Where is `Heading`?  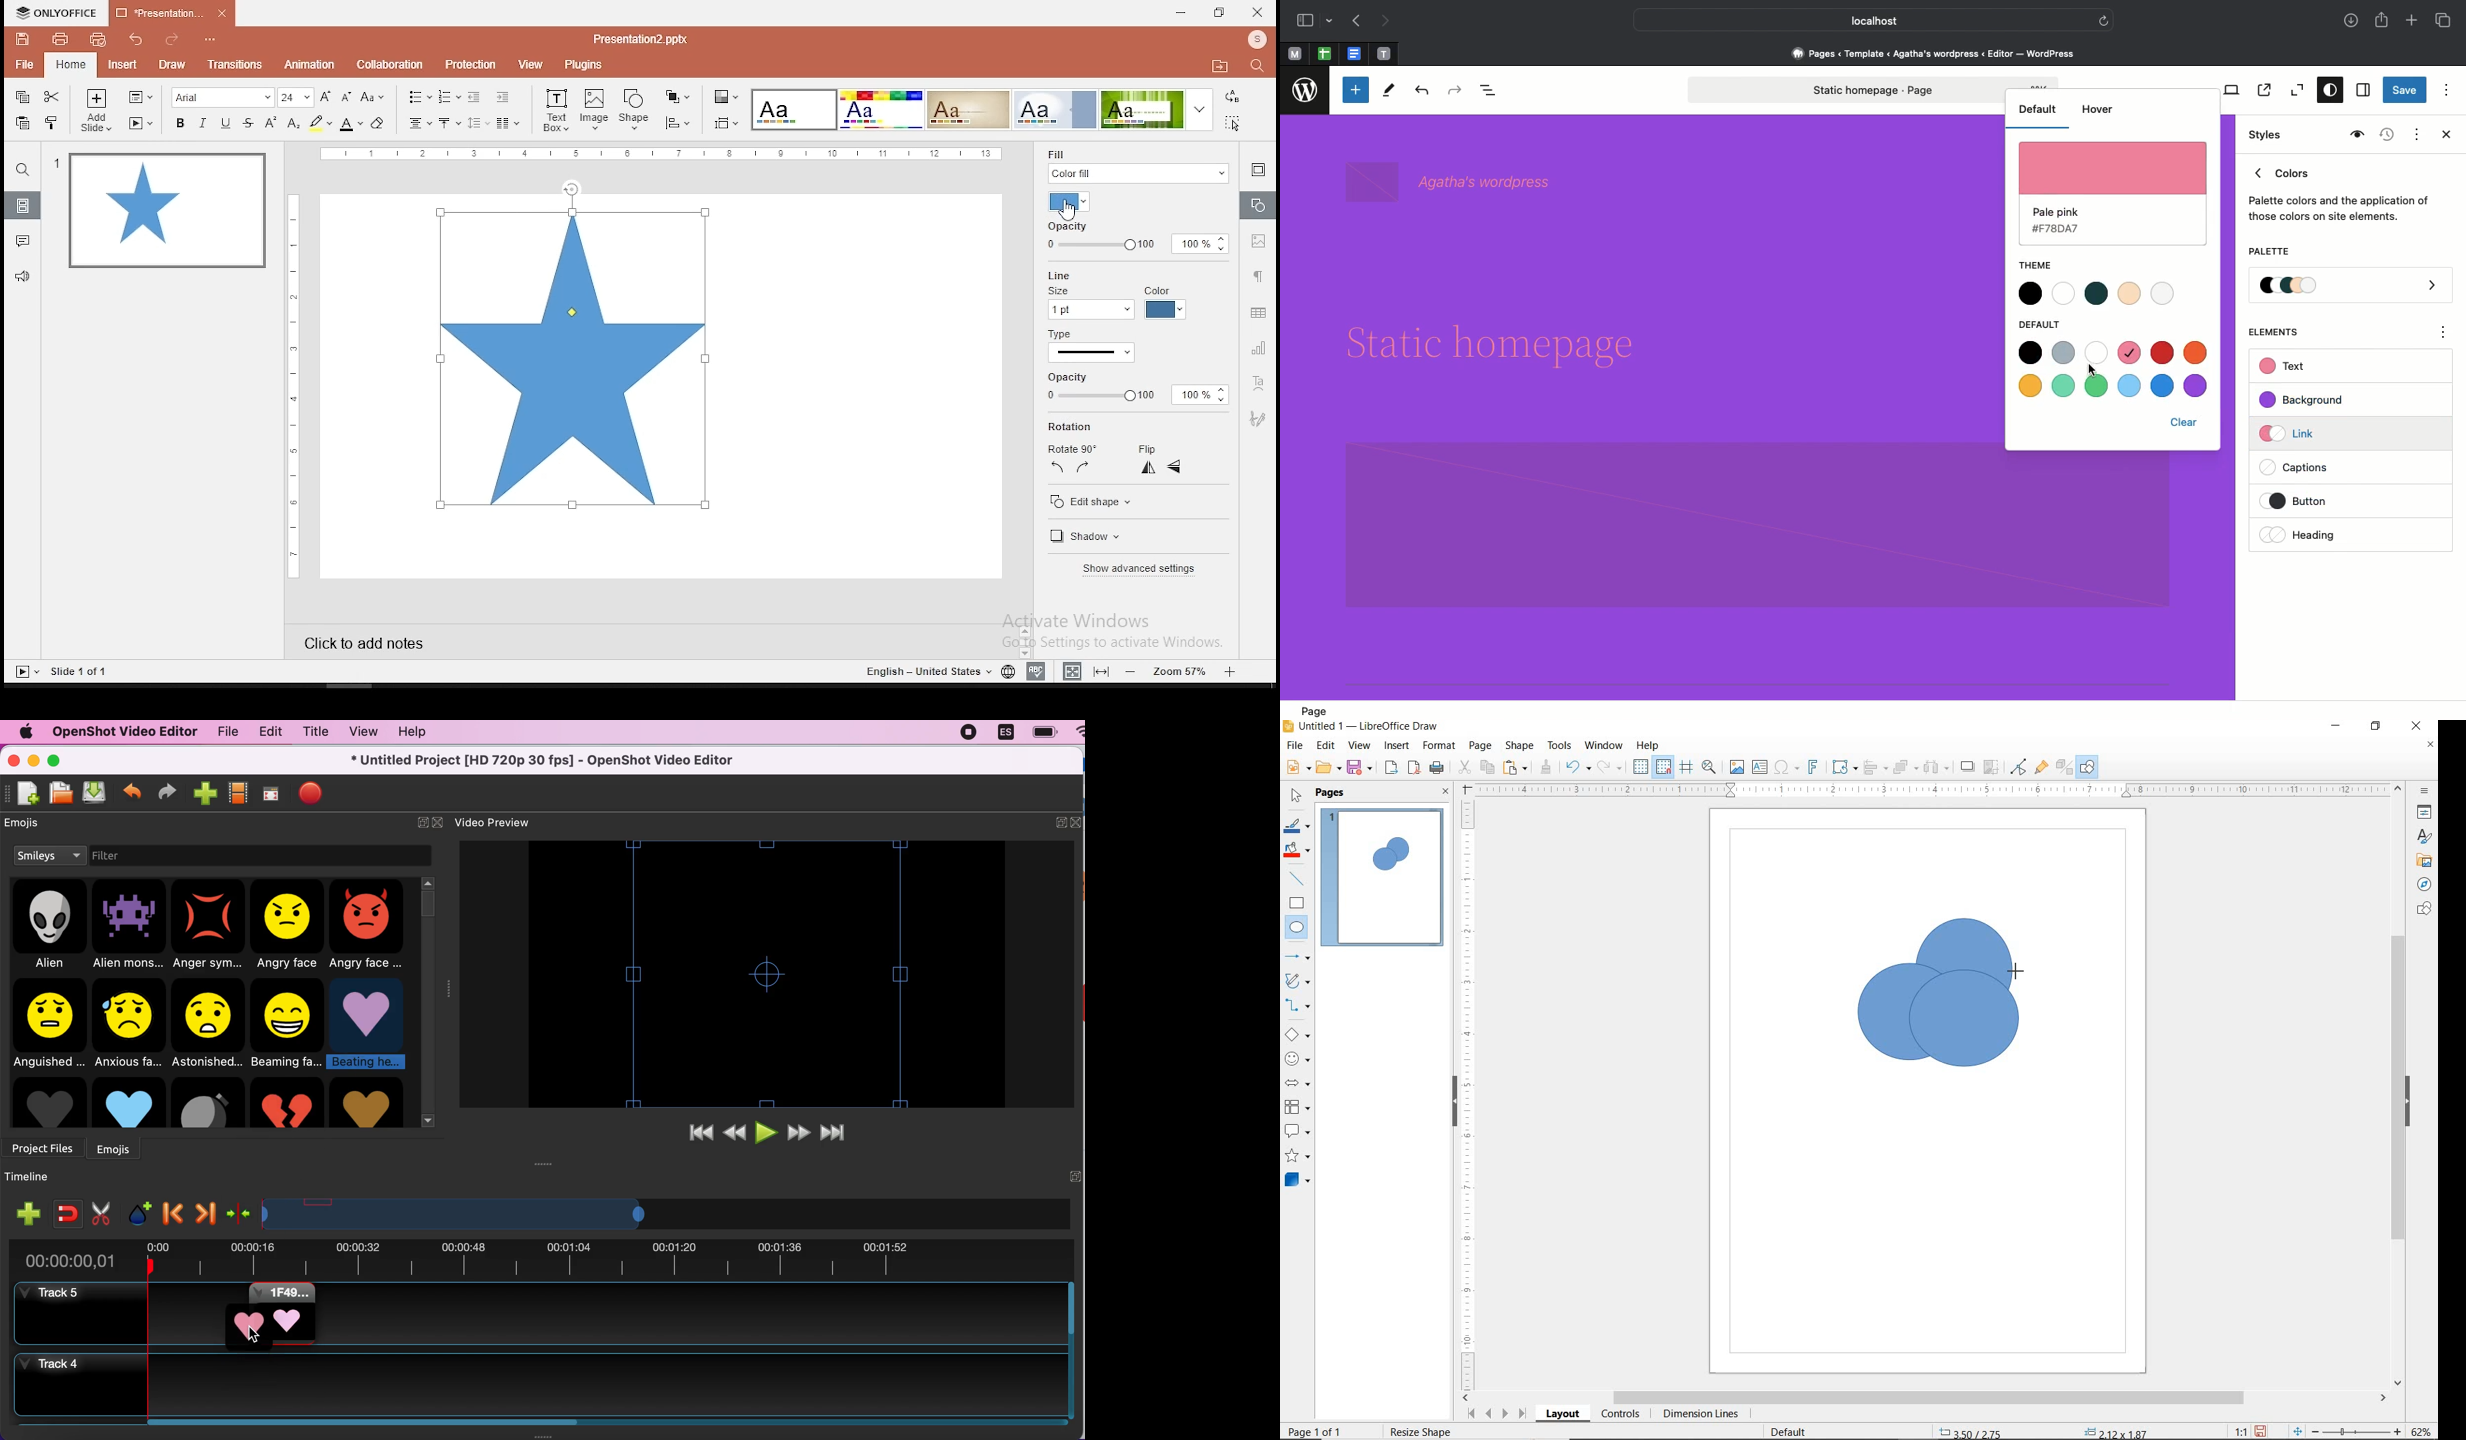 Heading is located at coordinates (2302, 535).